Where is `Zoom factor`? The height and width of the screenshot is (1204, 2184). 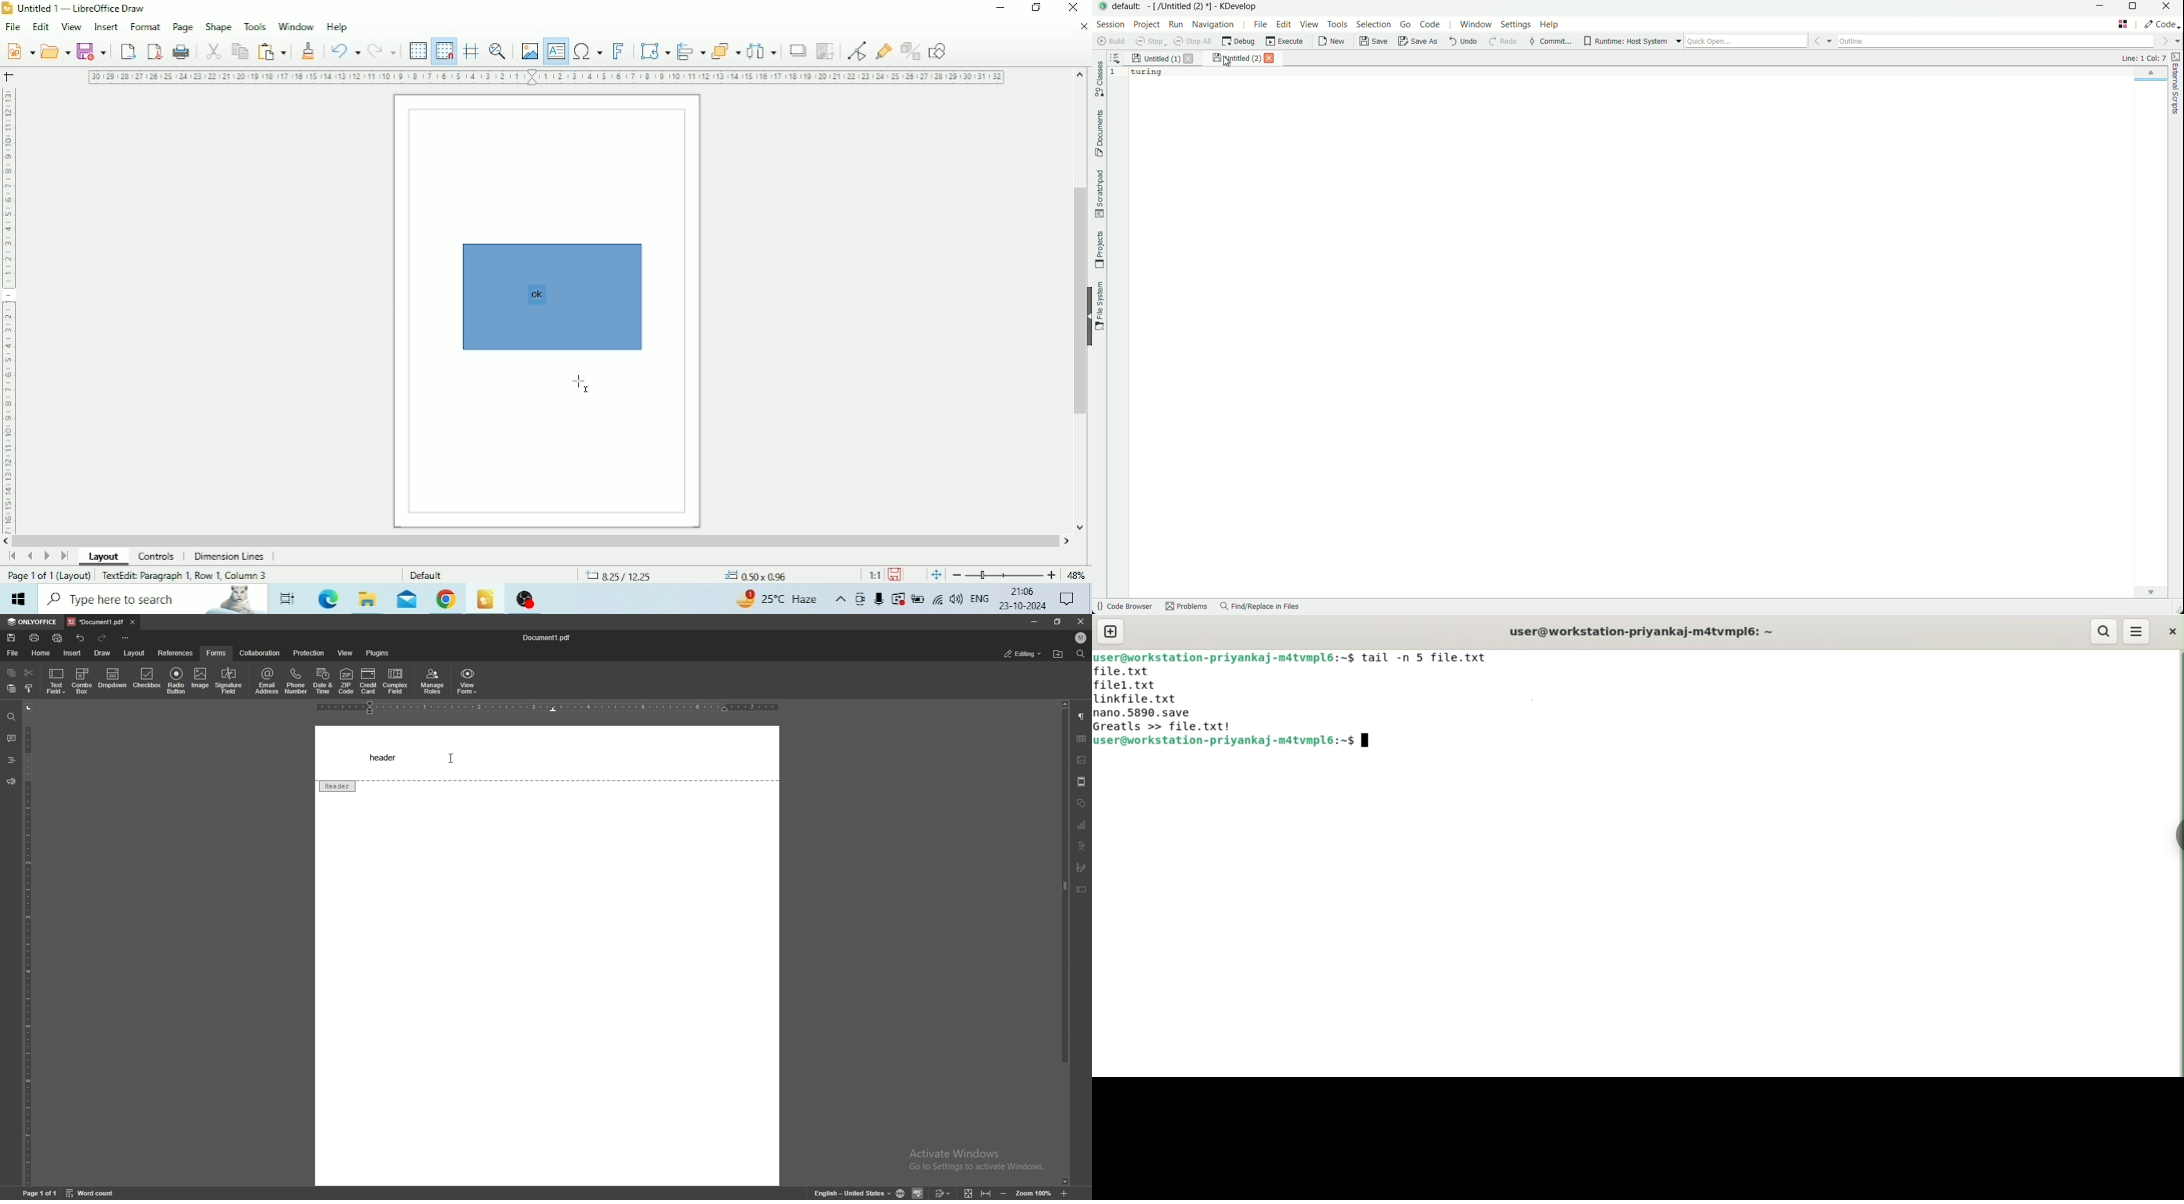 Zoom factor is located at coordinates (1076, 574).